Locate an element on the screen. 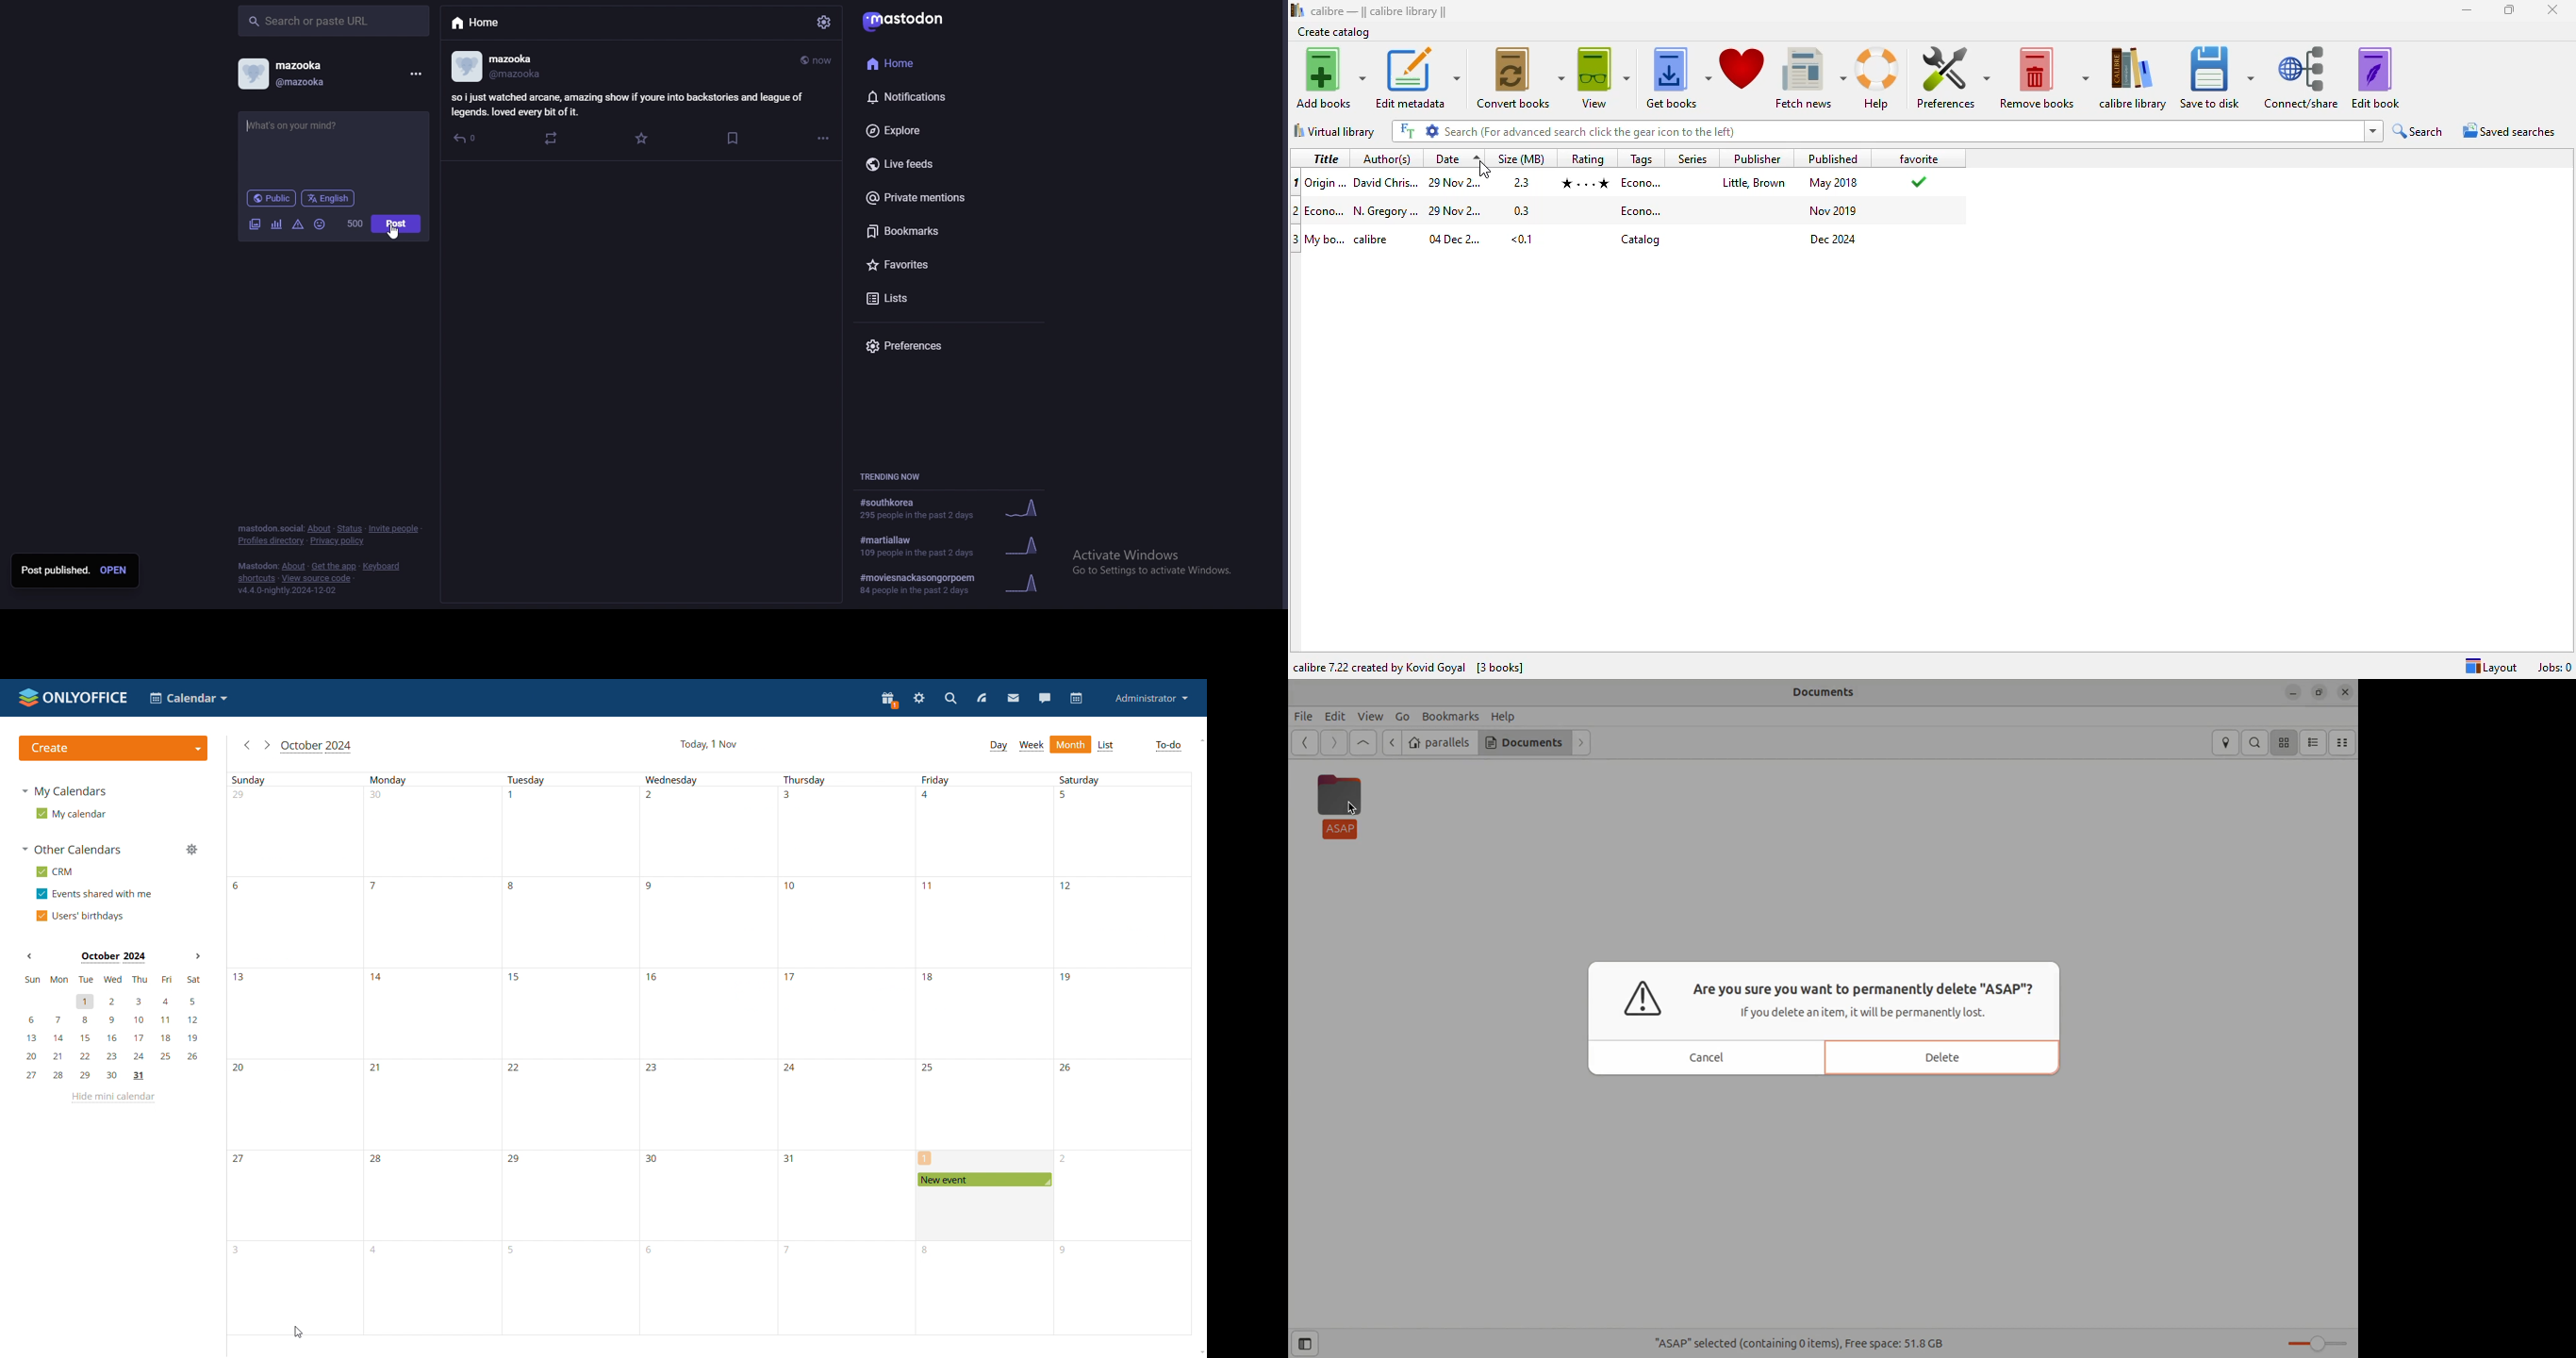  time is located at coordinates (818, 59).